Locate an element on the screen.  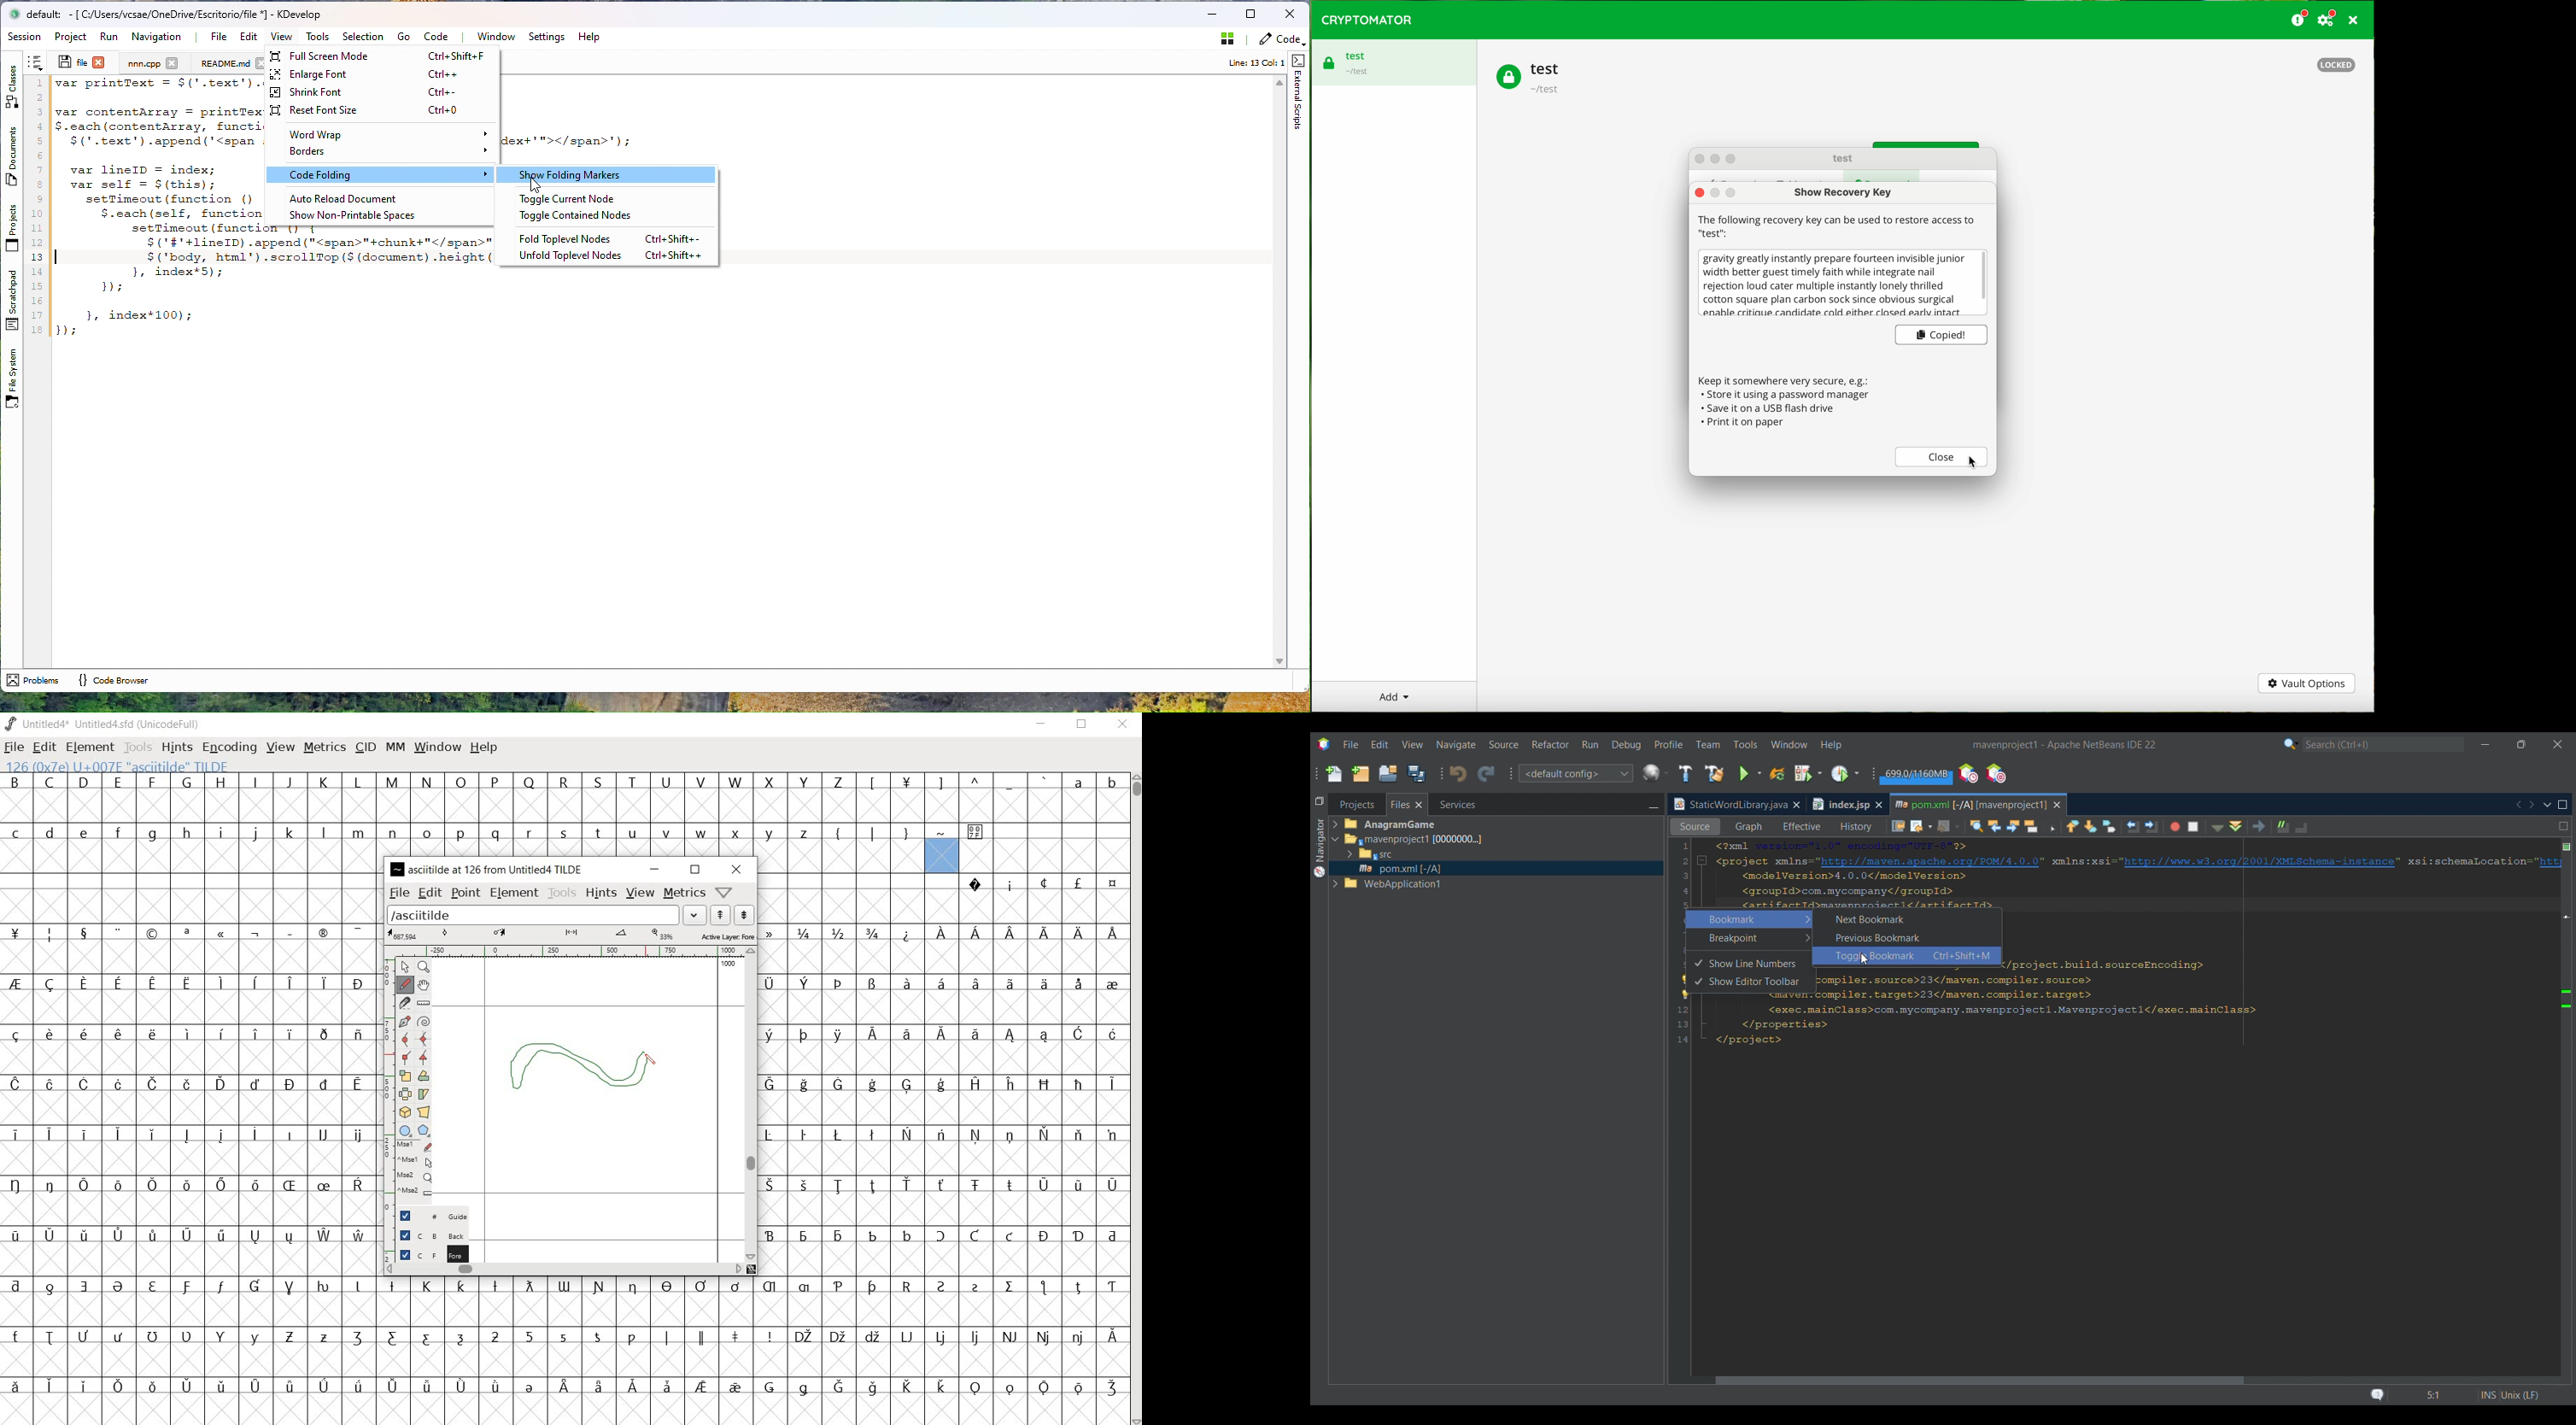
element is located at coordinates (515, 892).